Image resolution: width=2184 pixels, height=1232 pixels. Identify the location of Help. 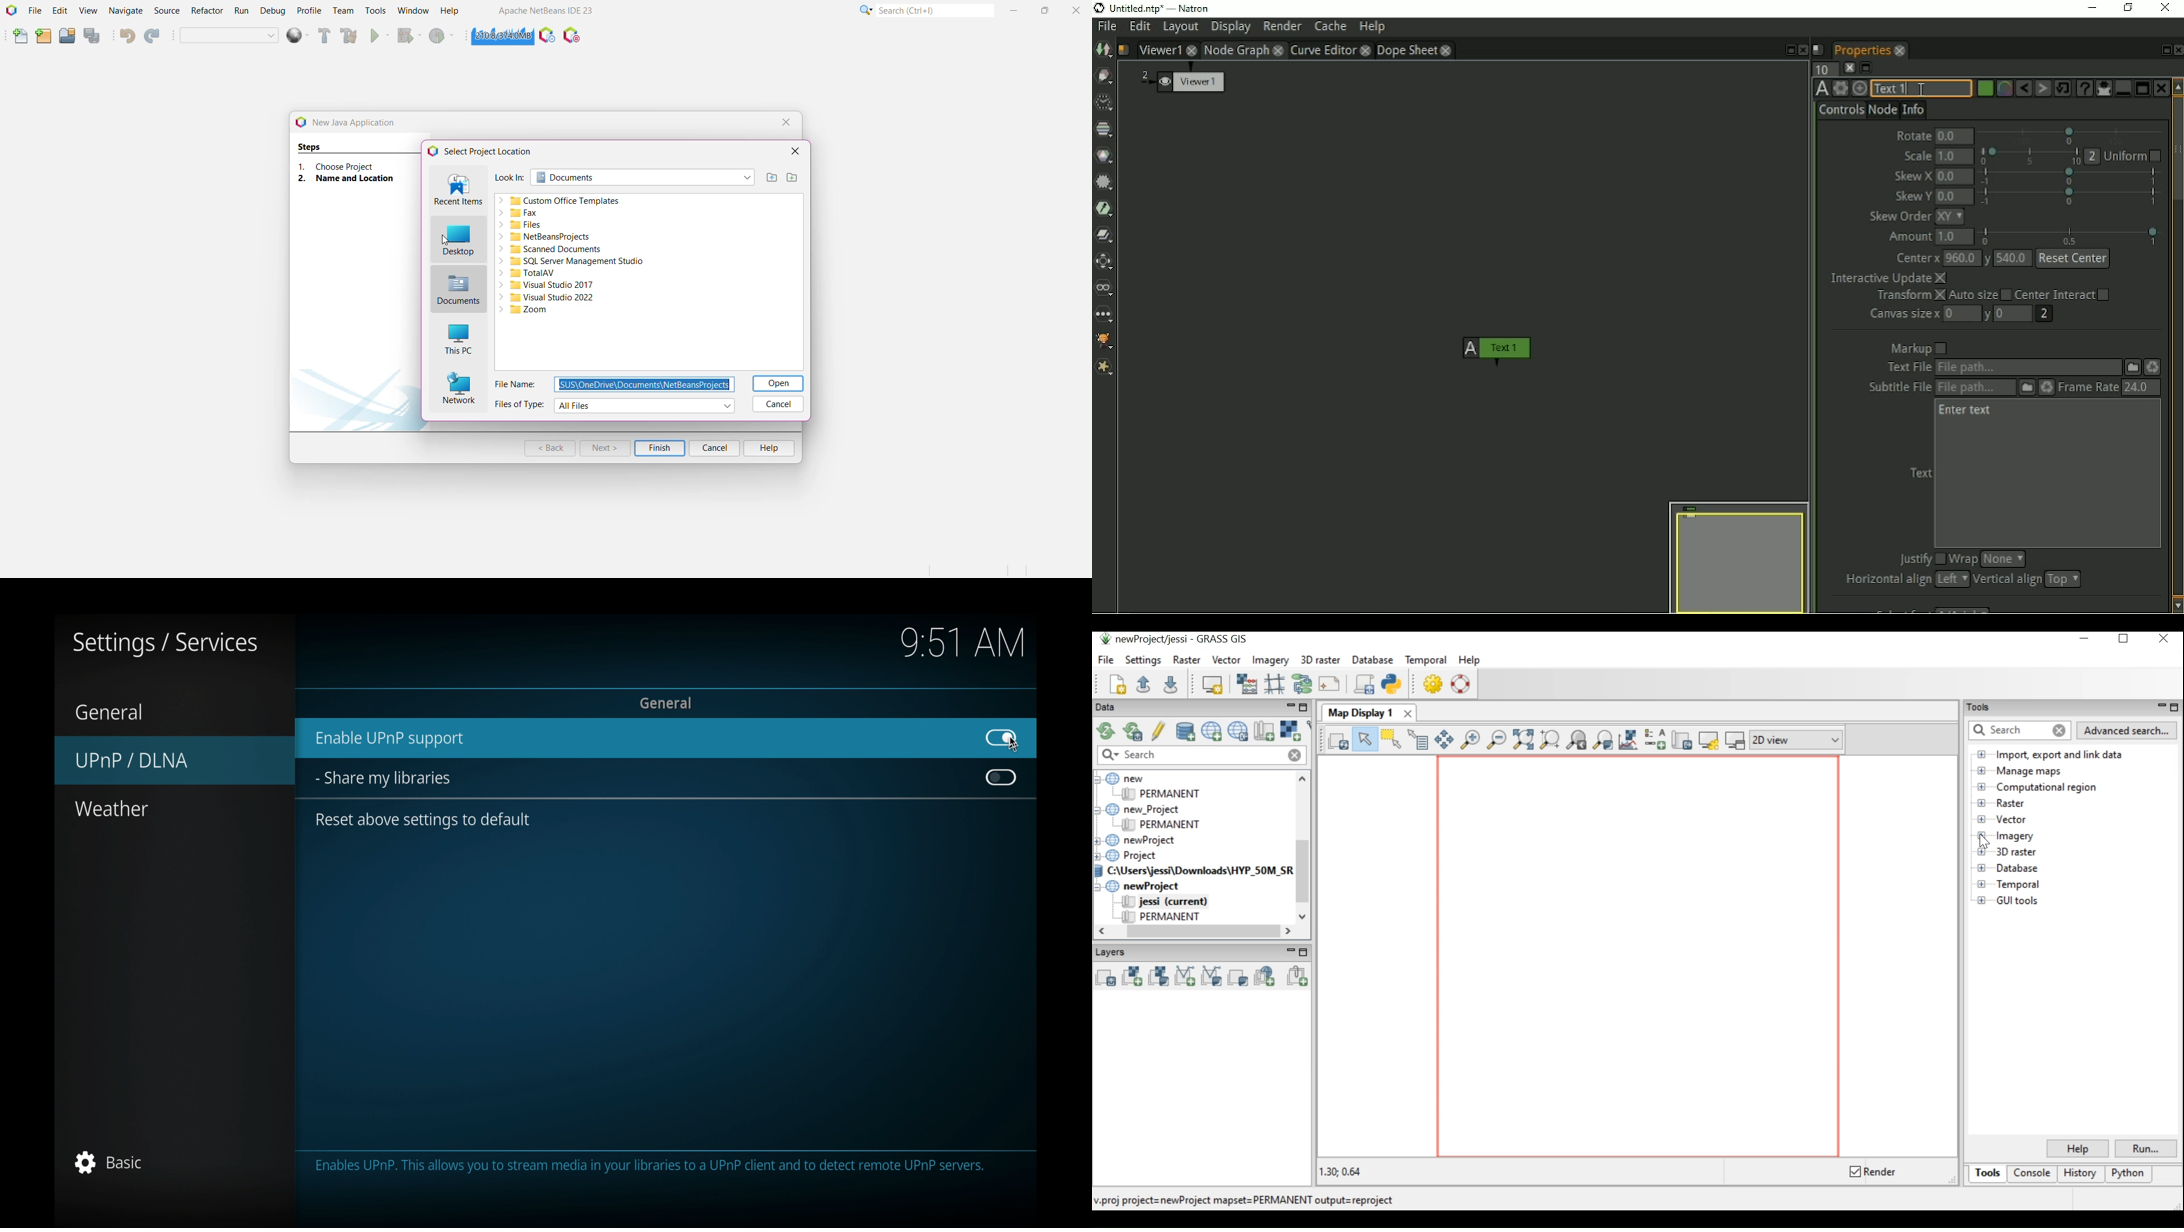
(1372, 26).